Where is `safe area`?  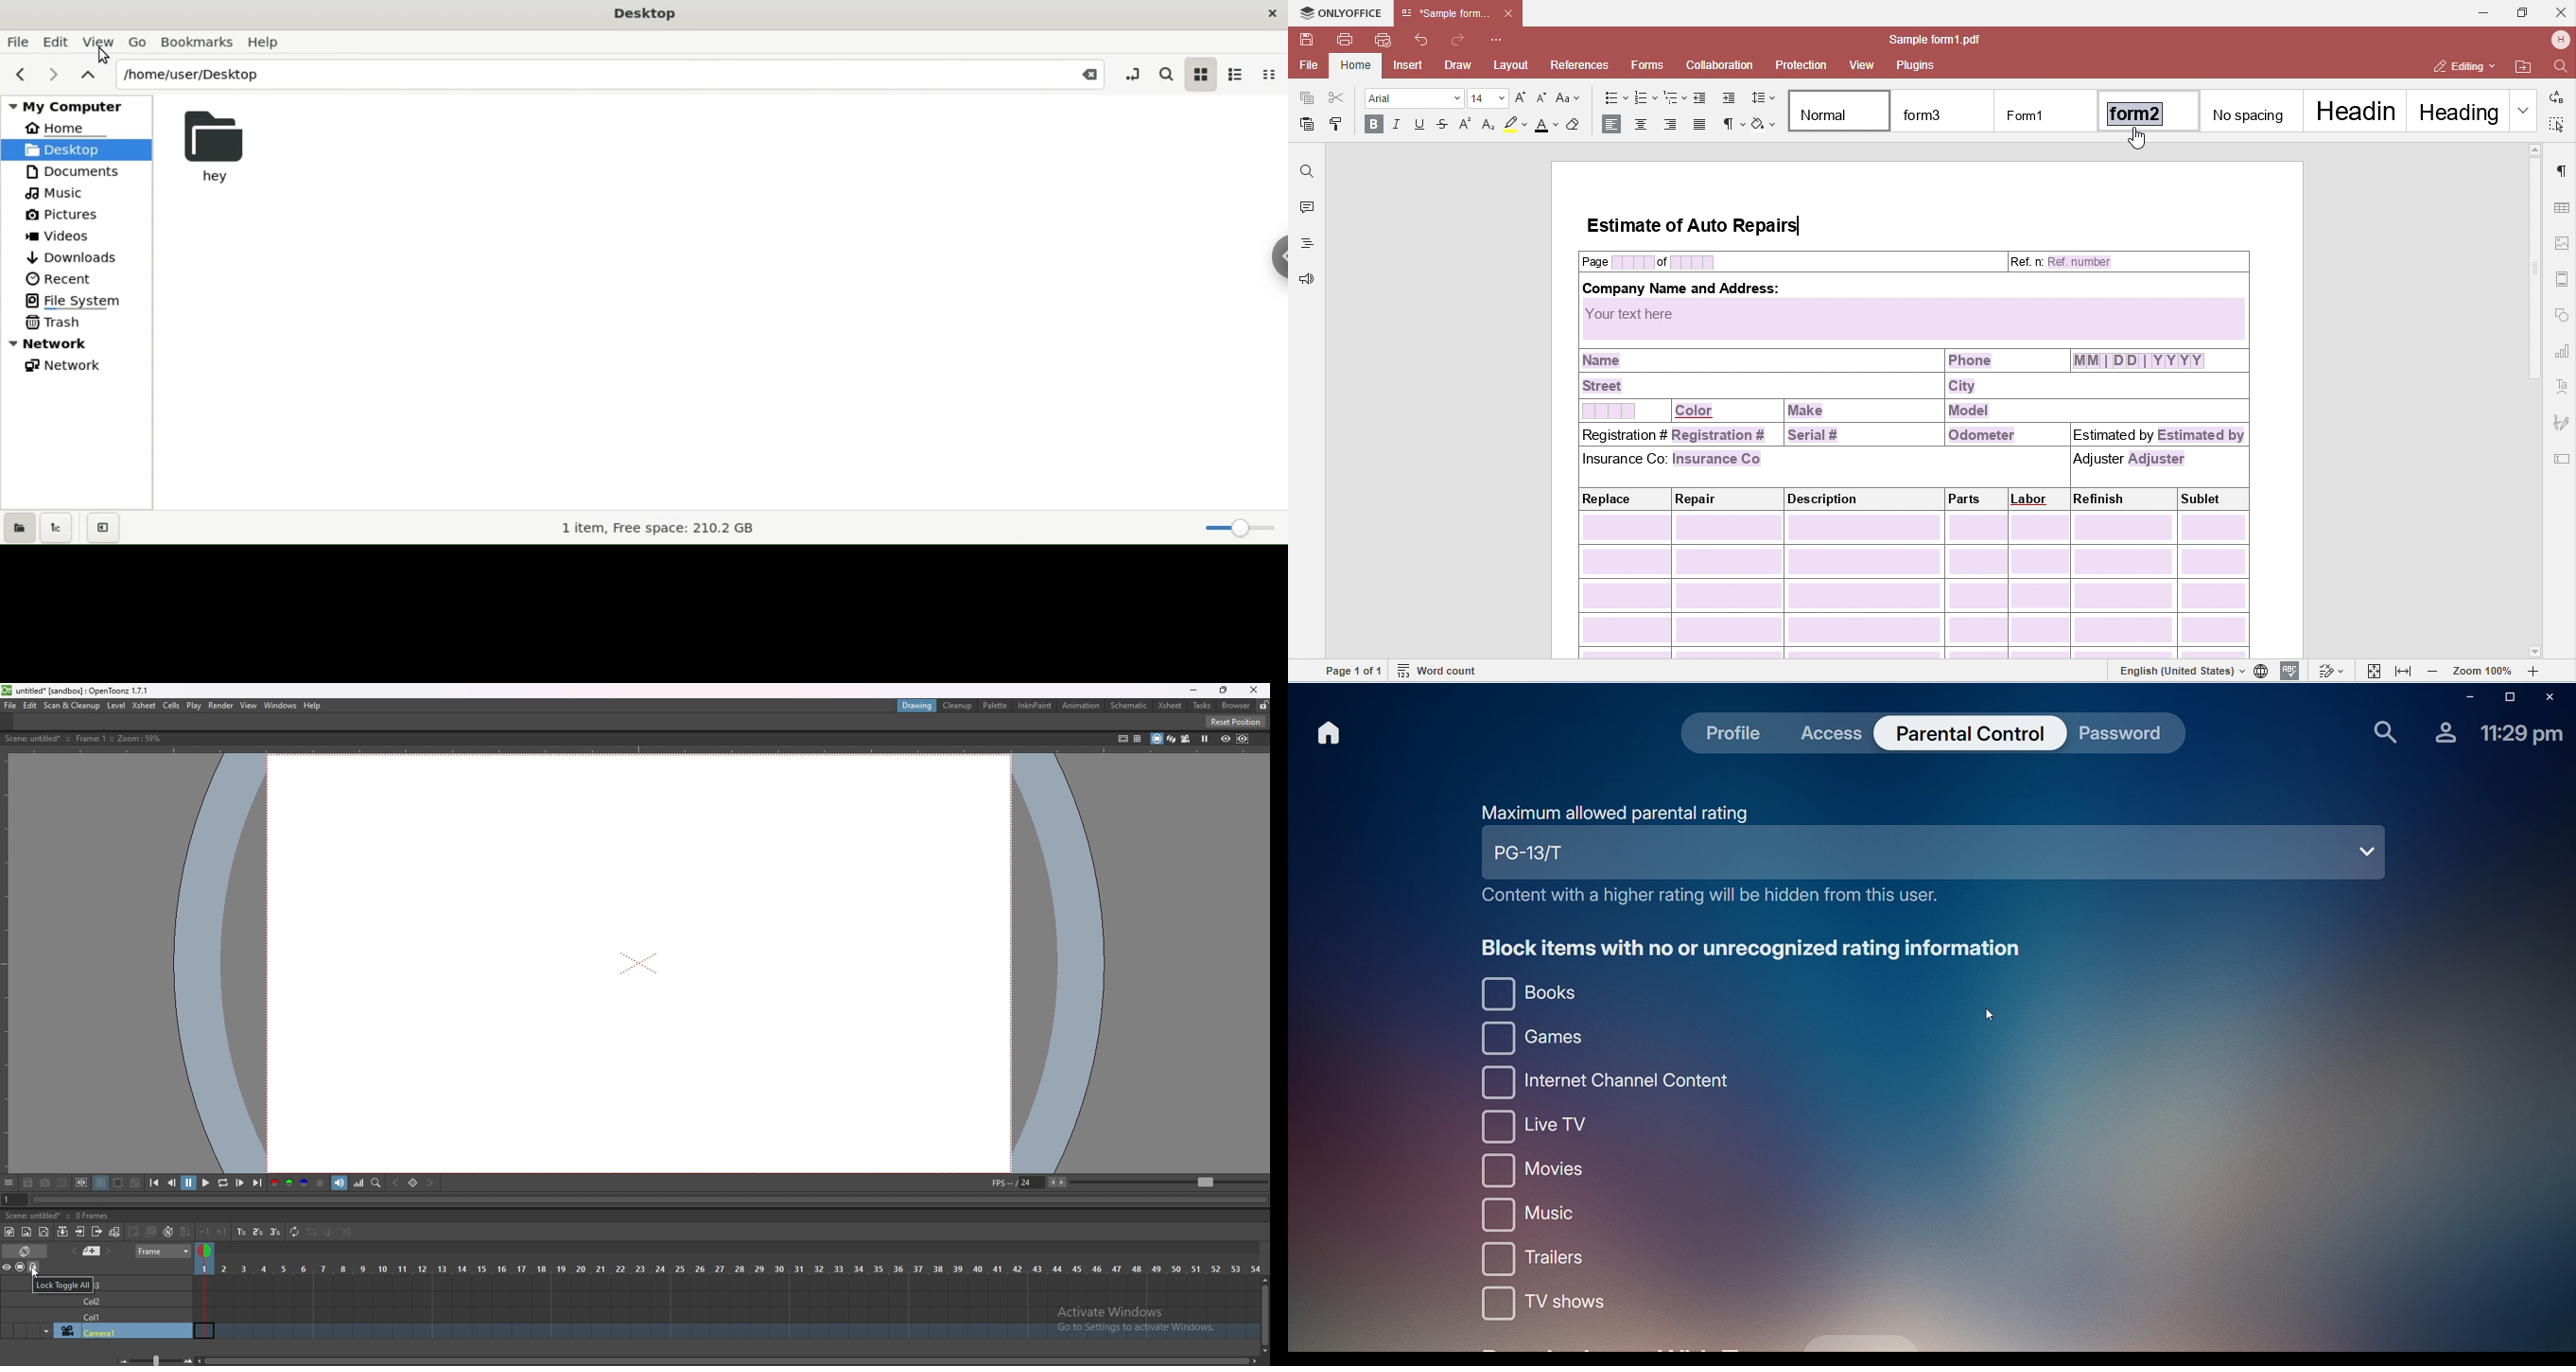 safe area is located at coordinates (1122, 738).